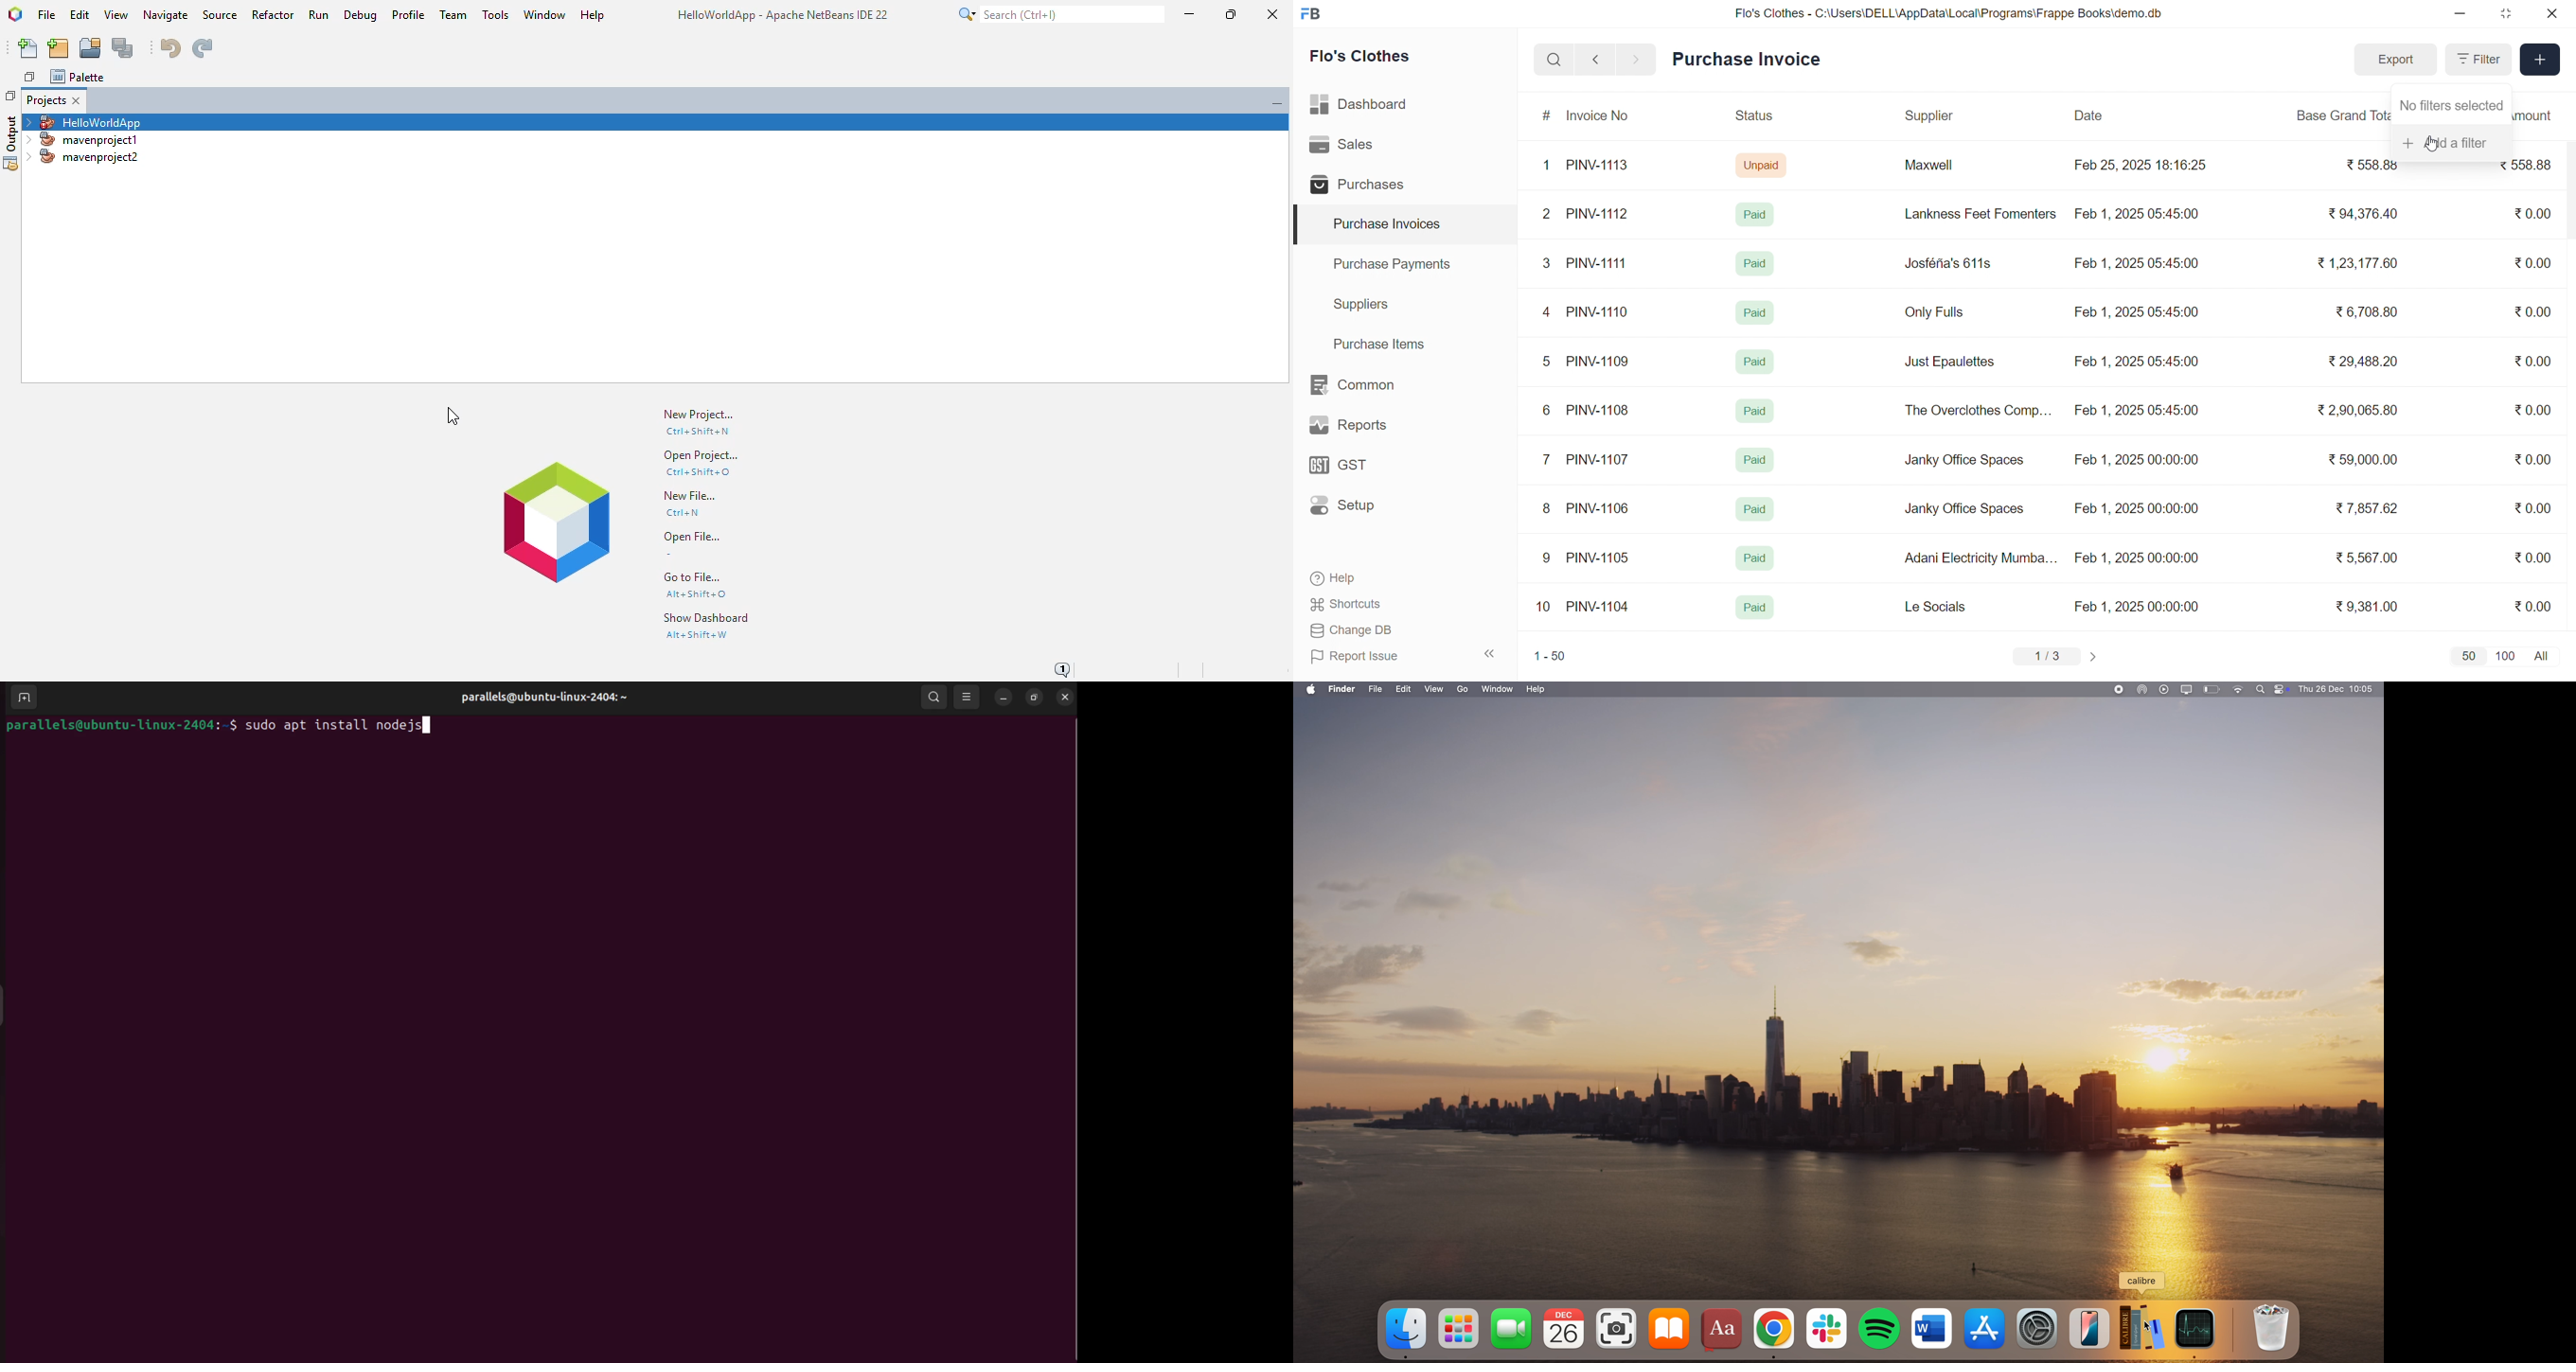  I want to click on iphone mirroring, so click(2089, 1328).